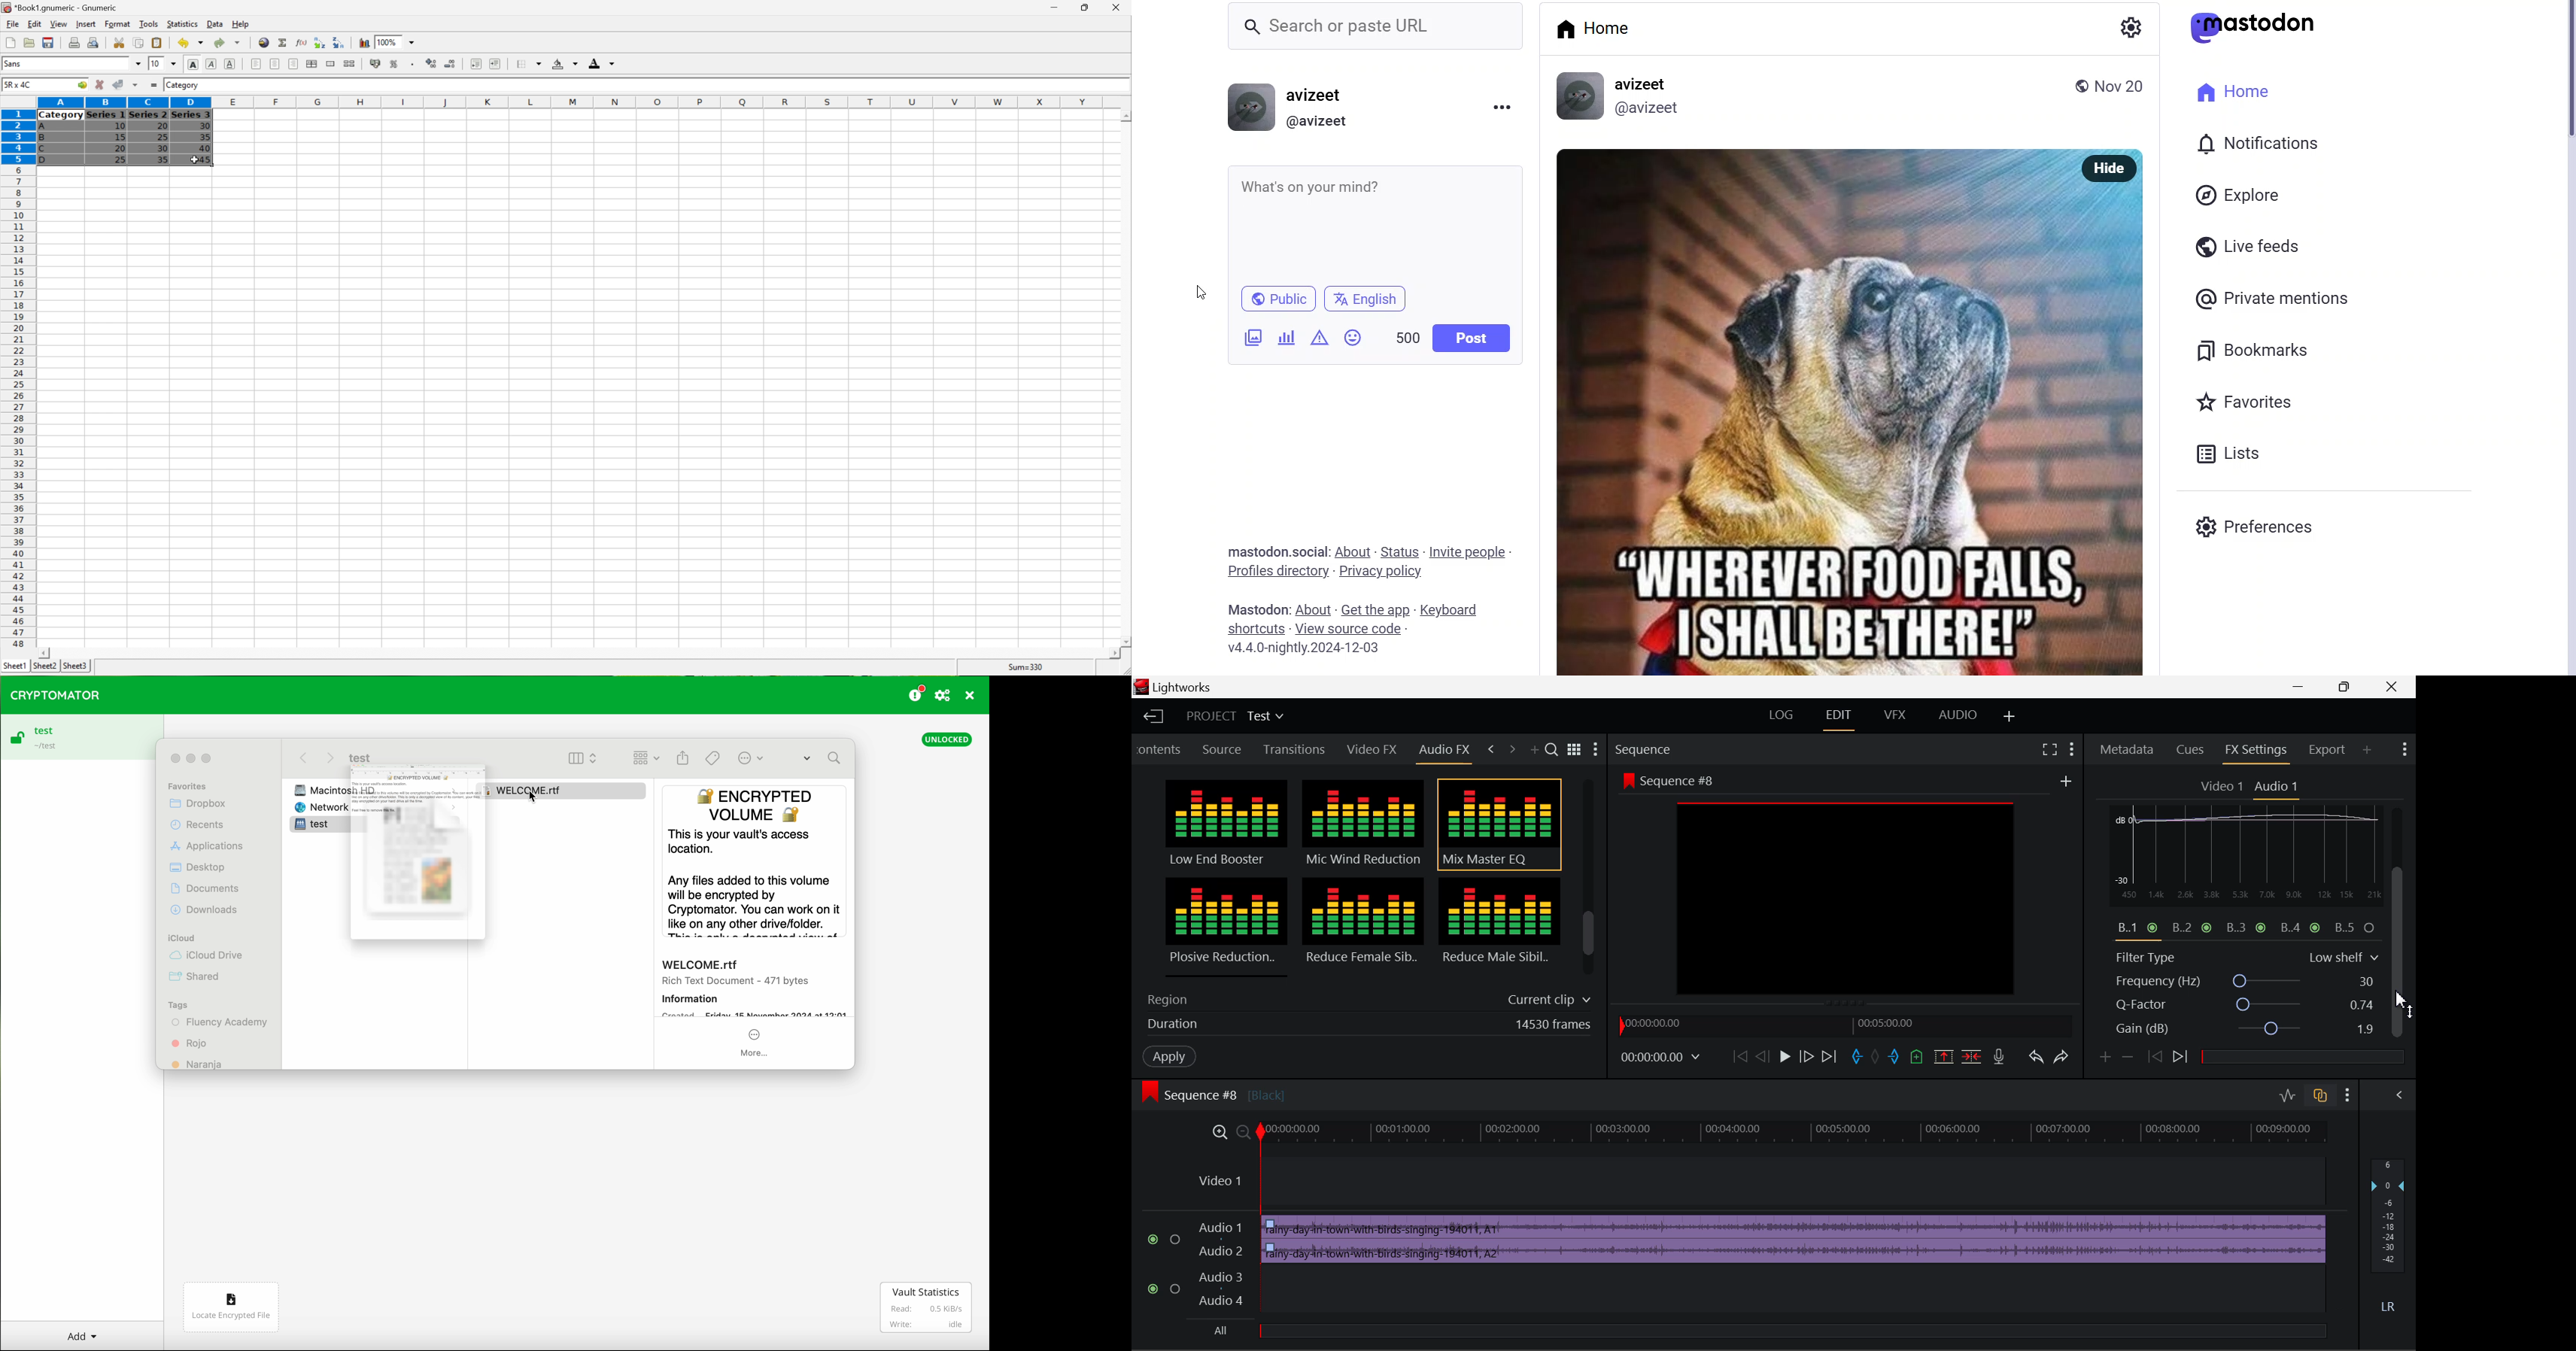 The width and height of the screenshot is (2576, 1372). I want to click on Scroll Down, so click(1125, 643).